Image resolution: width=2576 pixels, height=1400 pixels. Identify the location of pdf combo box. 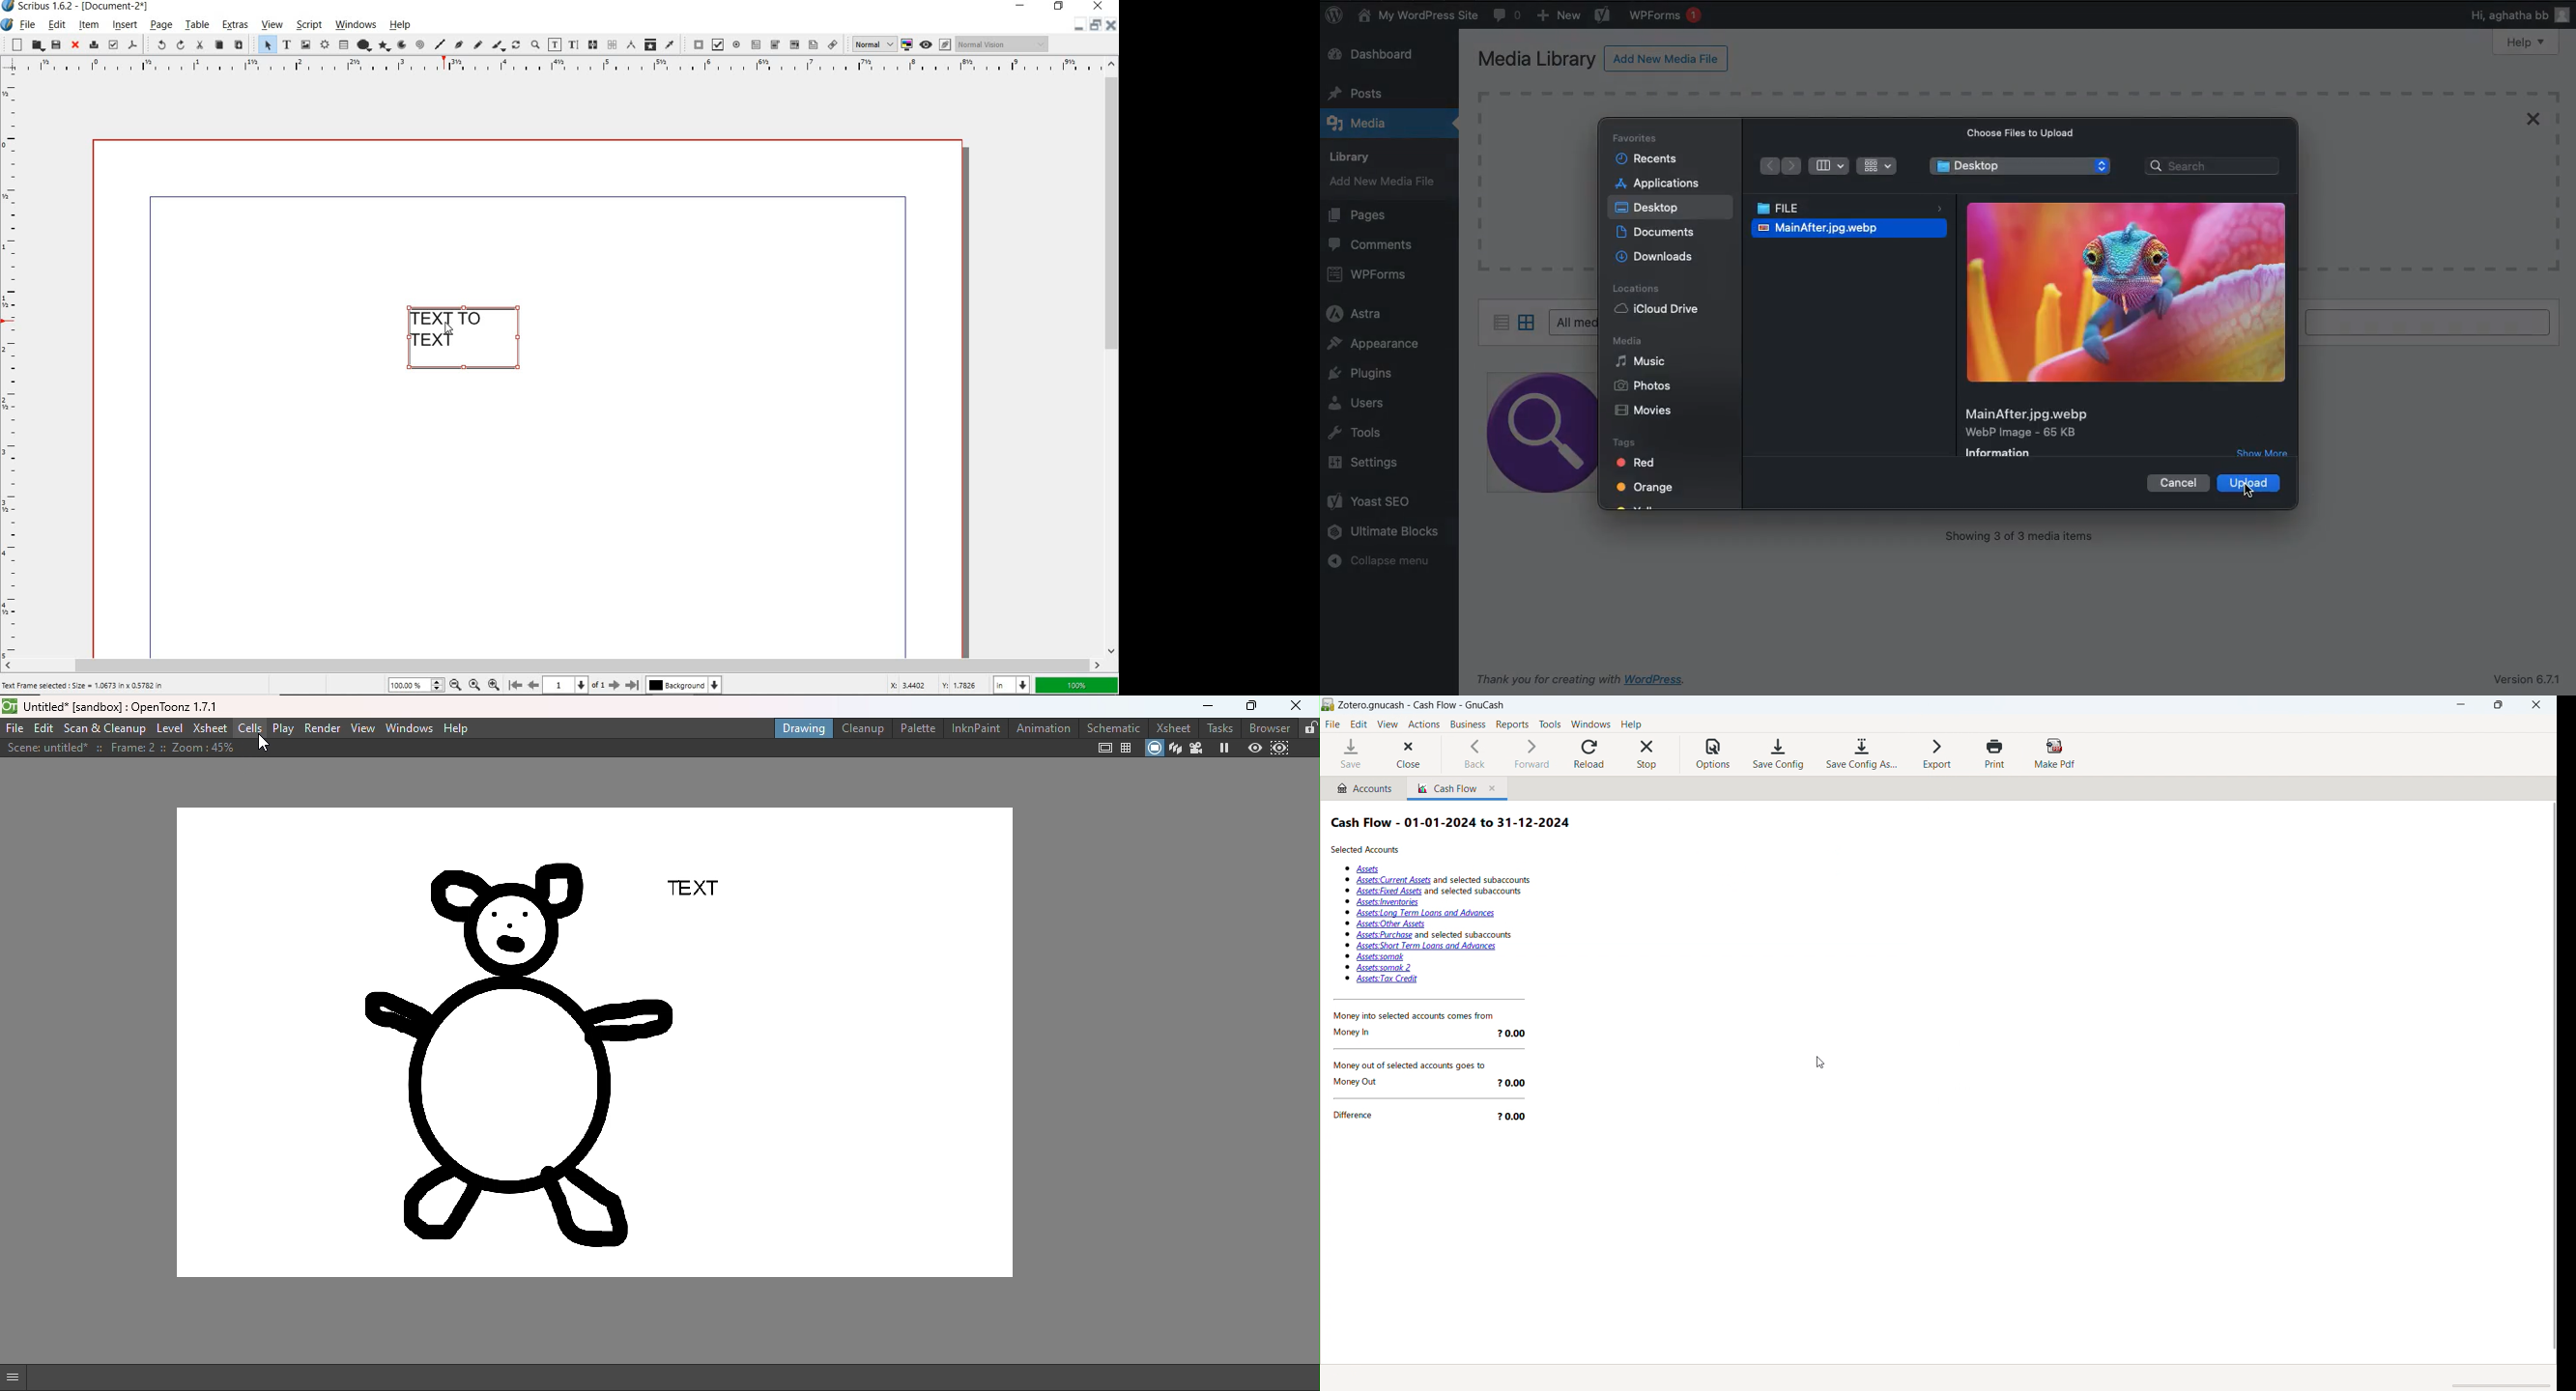
(775, 44).